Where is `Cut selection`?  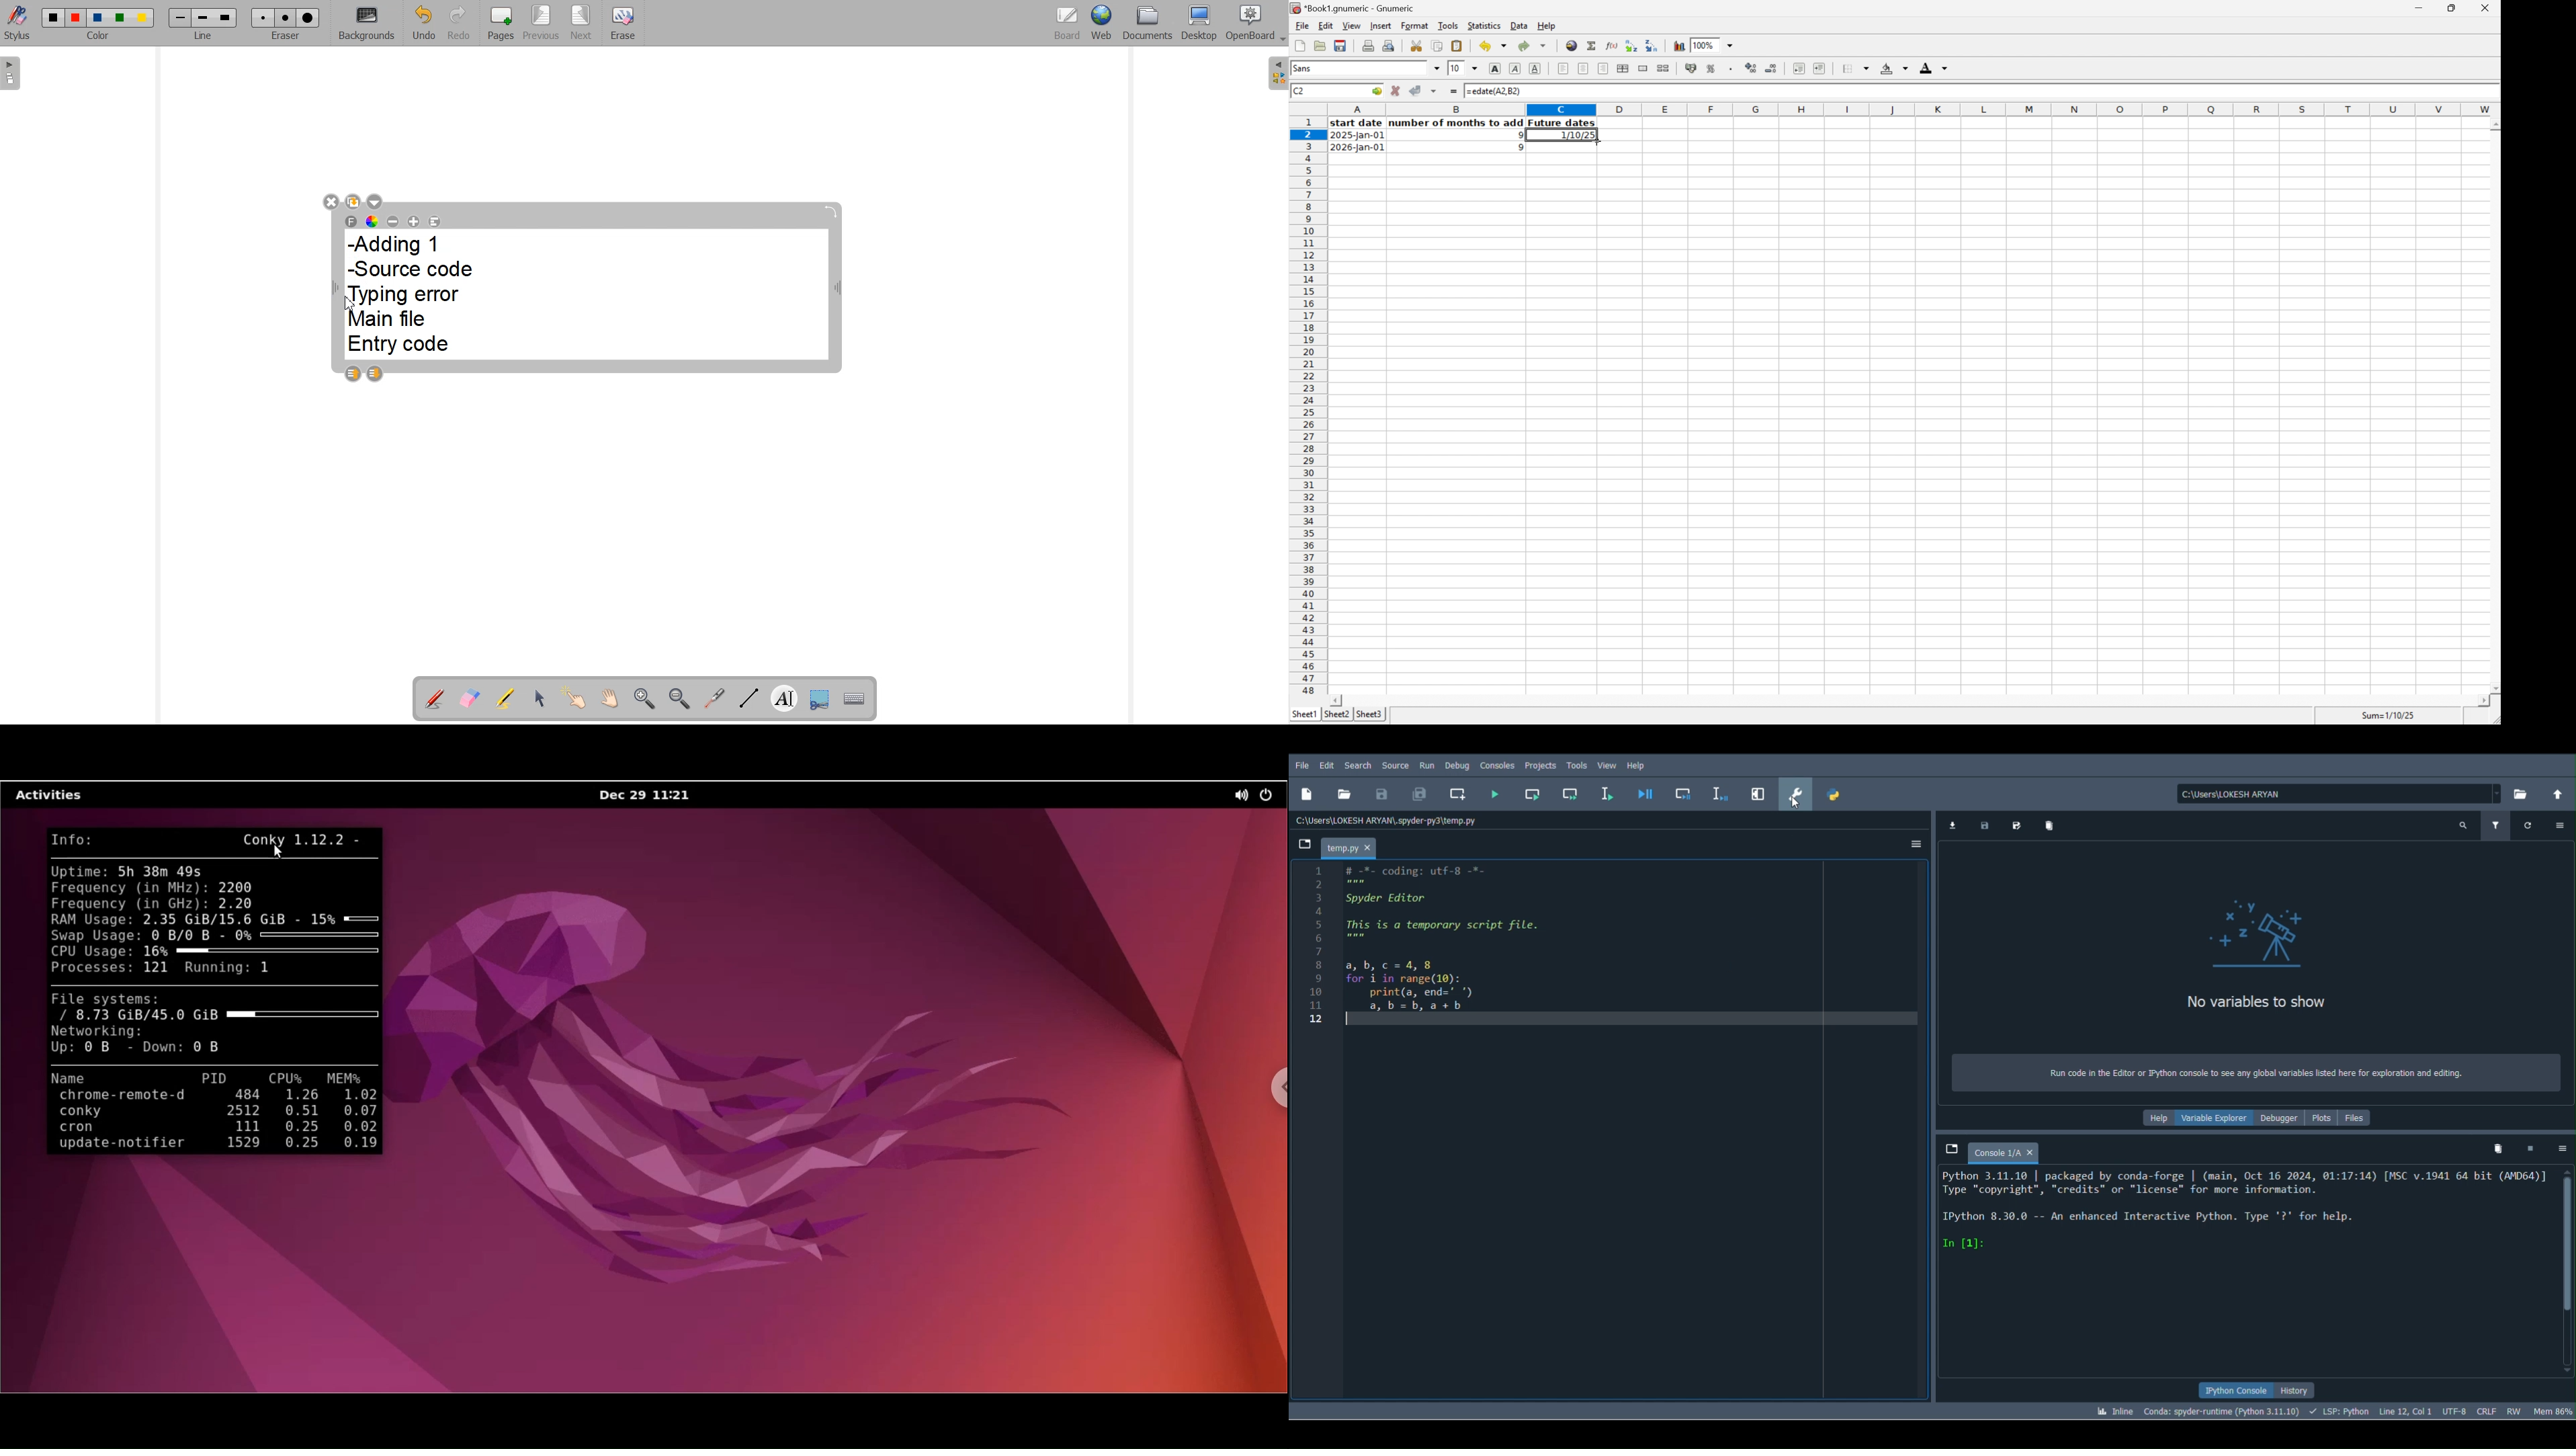 Cut selection is located at coordinates (1418, 45).